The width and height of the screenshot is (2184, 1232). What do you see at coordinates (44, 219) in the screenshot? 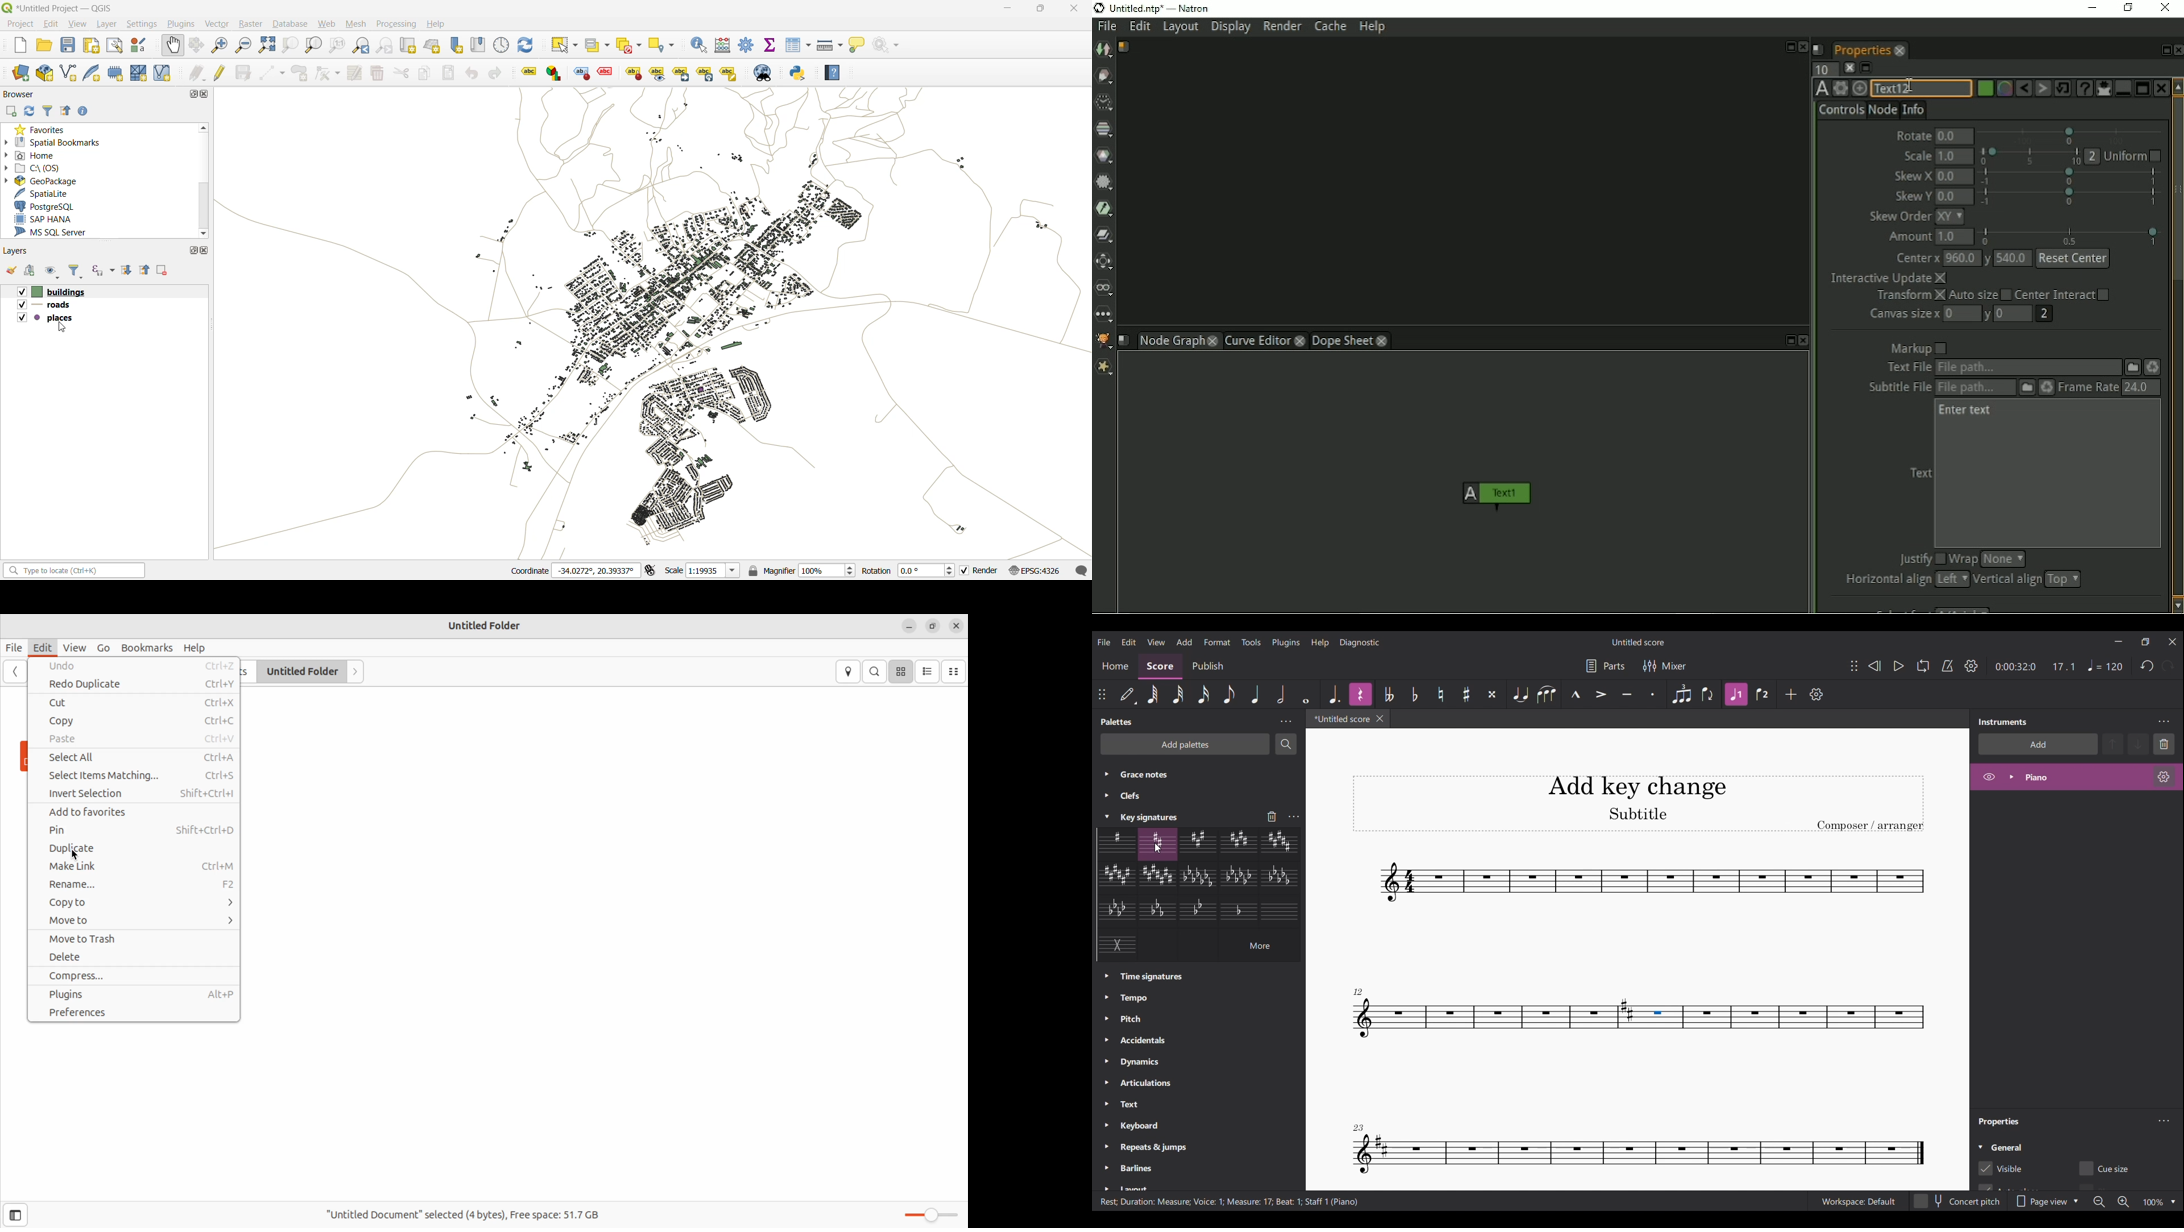
I see `sap hana` at bounding box center [44, 219].